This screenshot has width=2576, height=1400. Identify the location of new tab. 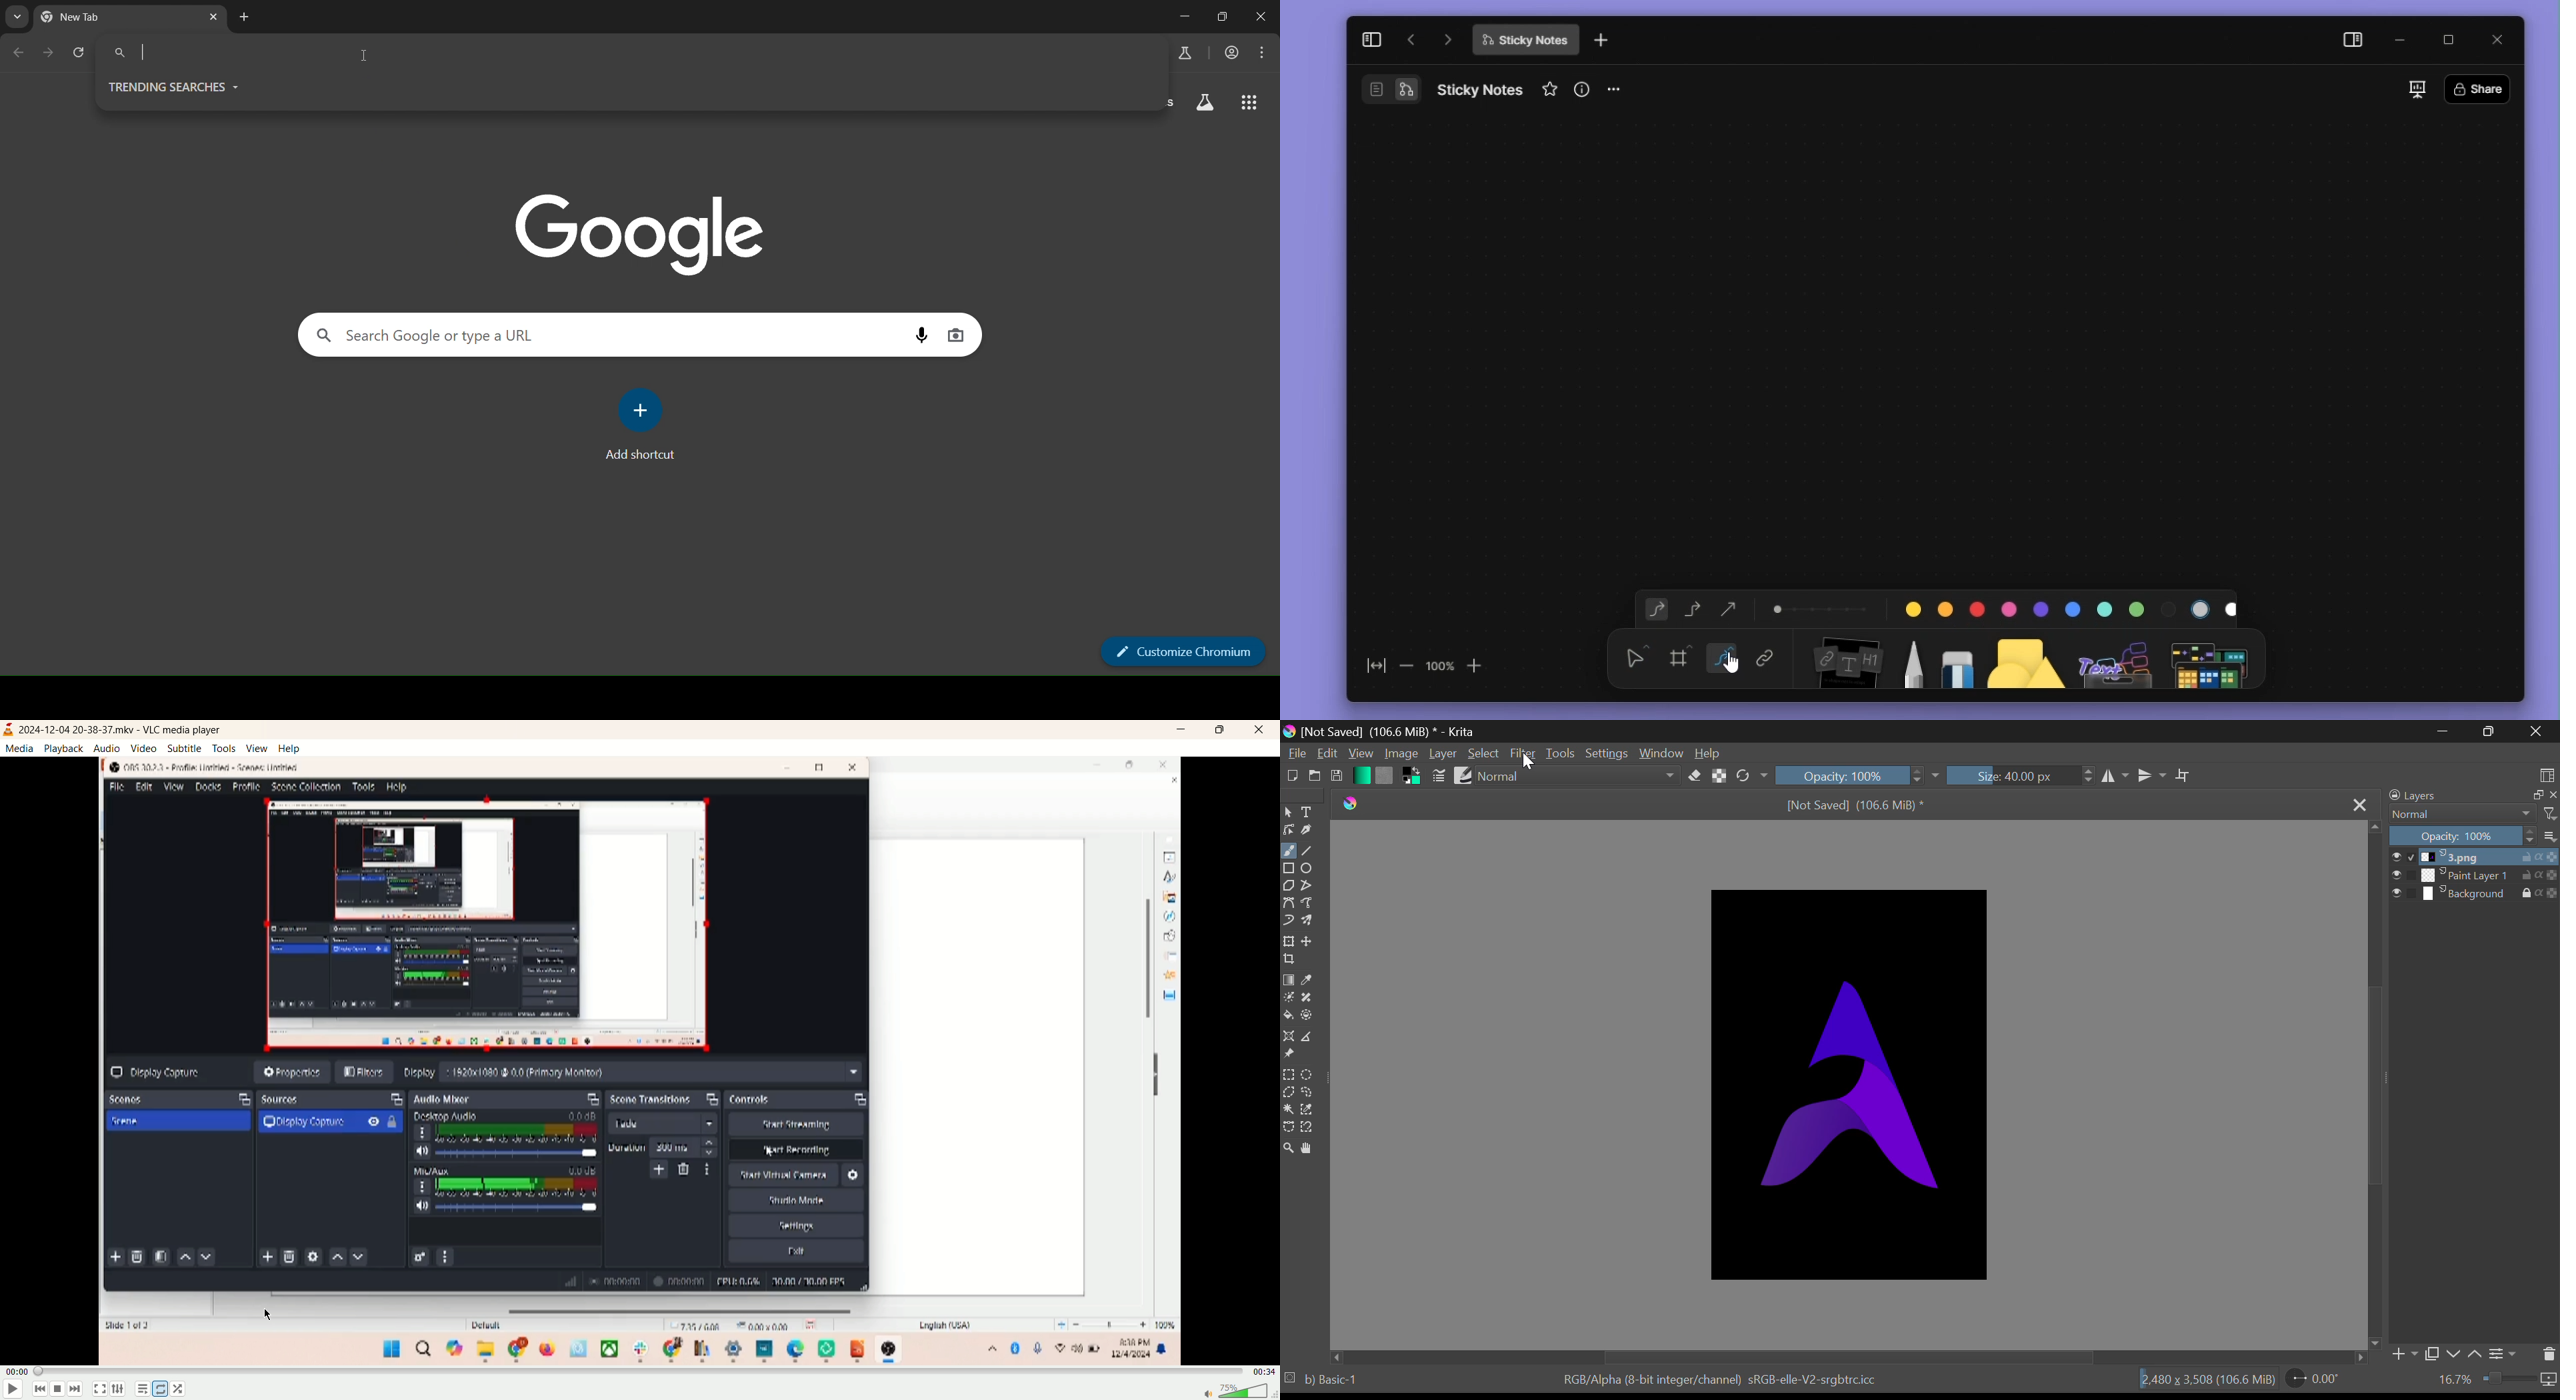
(1601, 41).